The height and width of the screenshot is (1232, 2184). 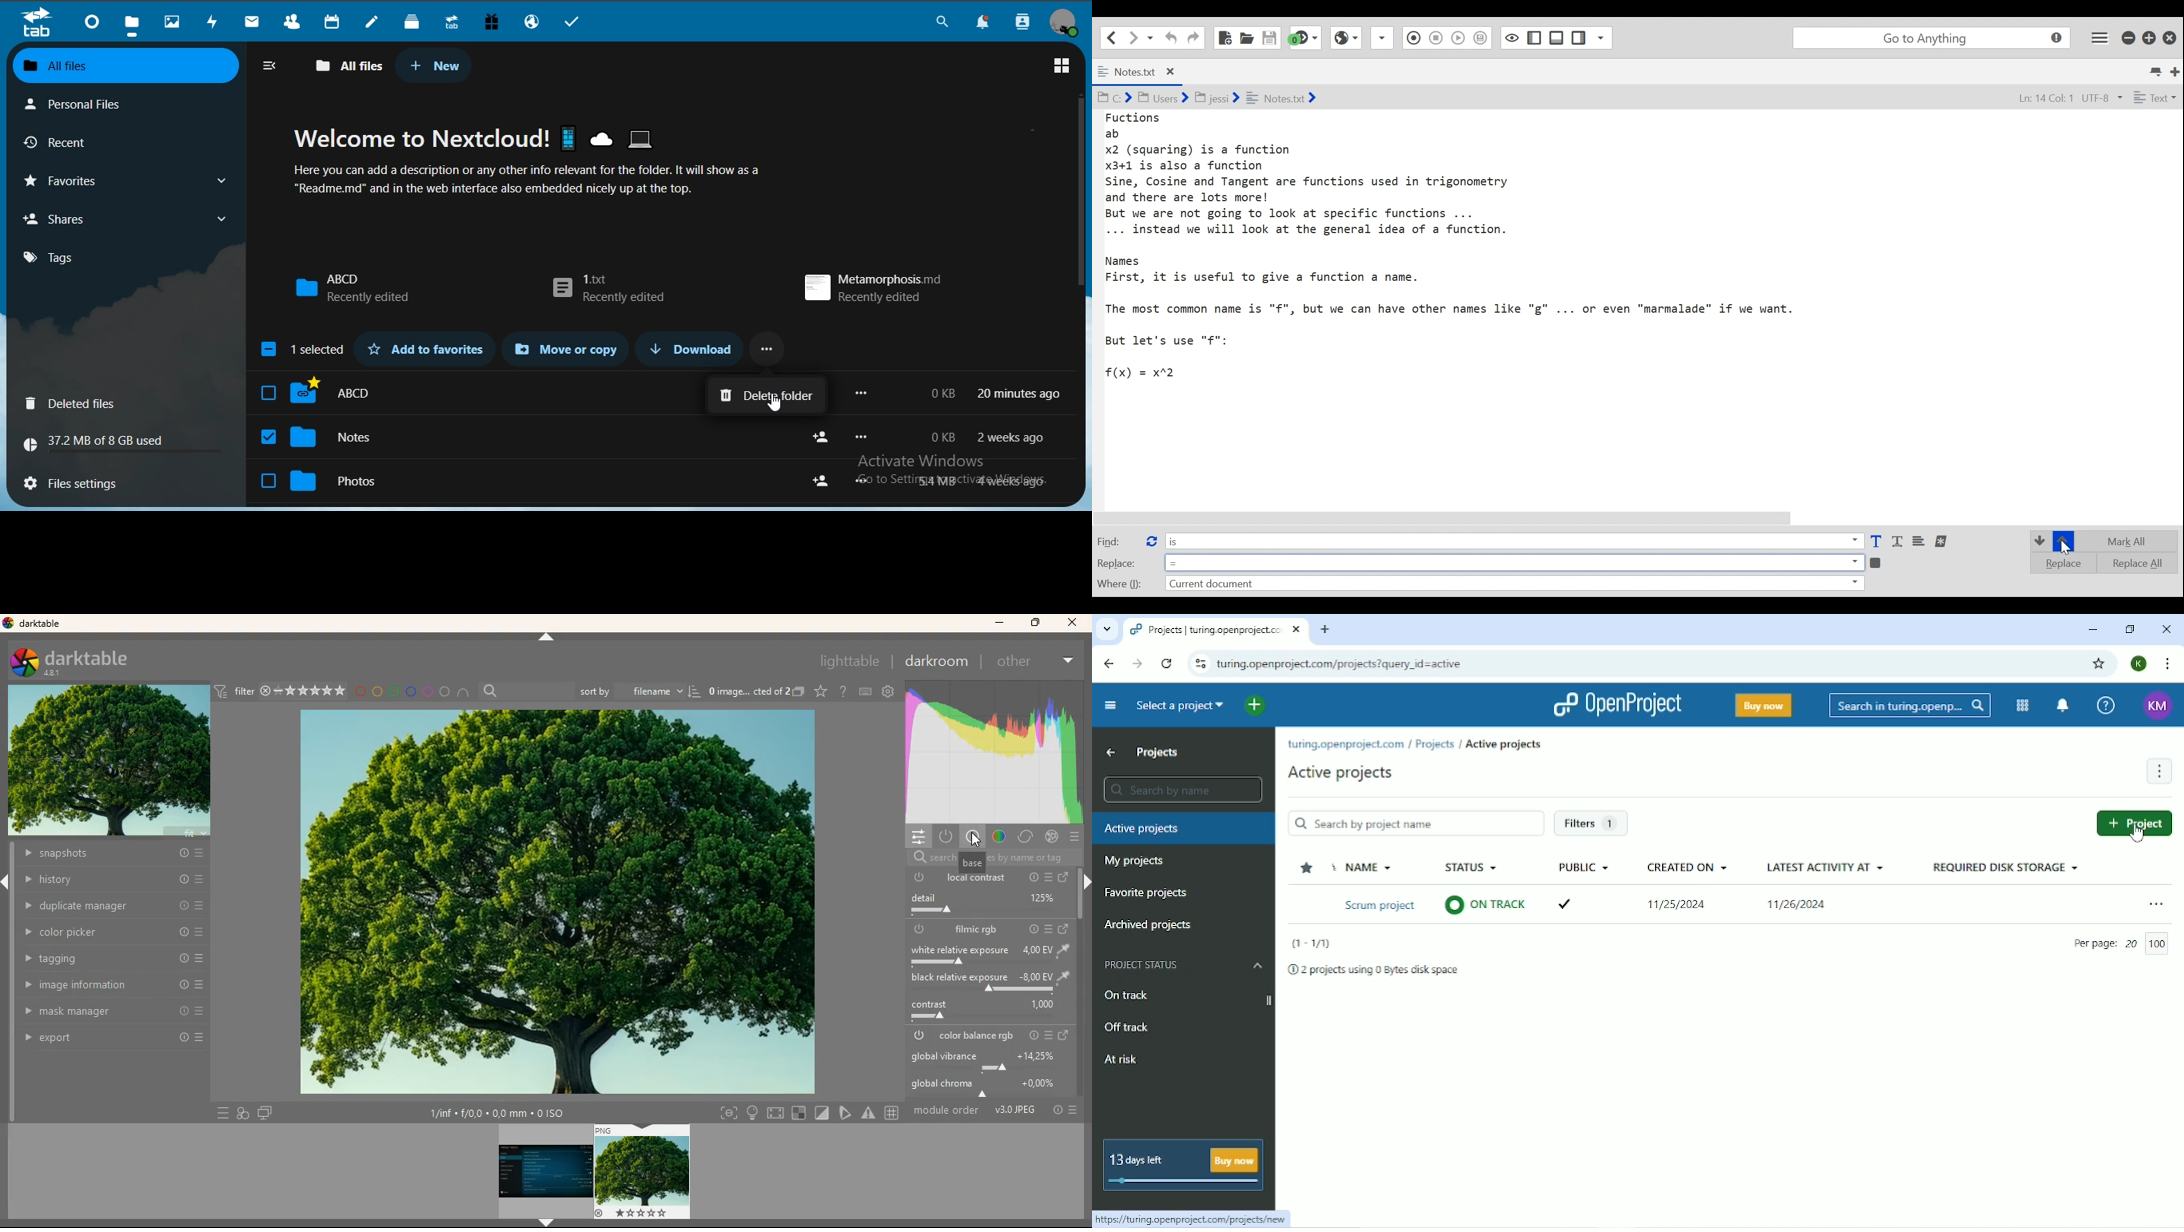 What do you see at coordinates (1470, 867) in the screenshot?
I see `Status` at bounding box center [1470, 867].